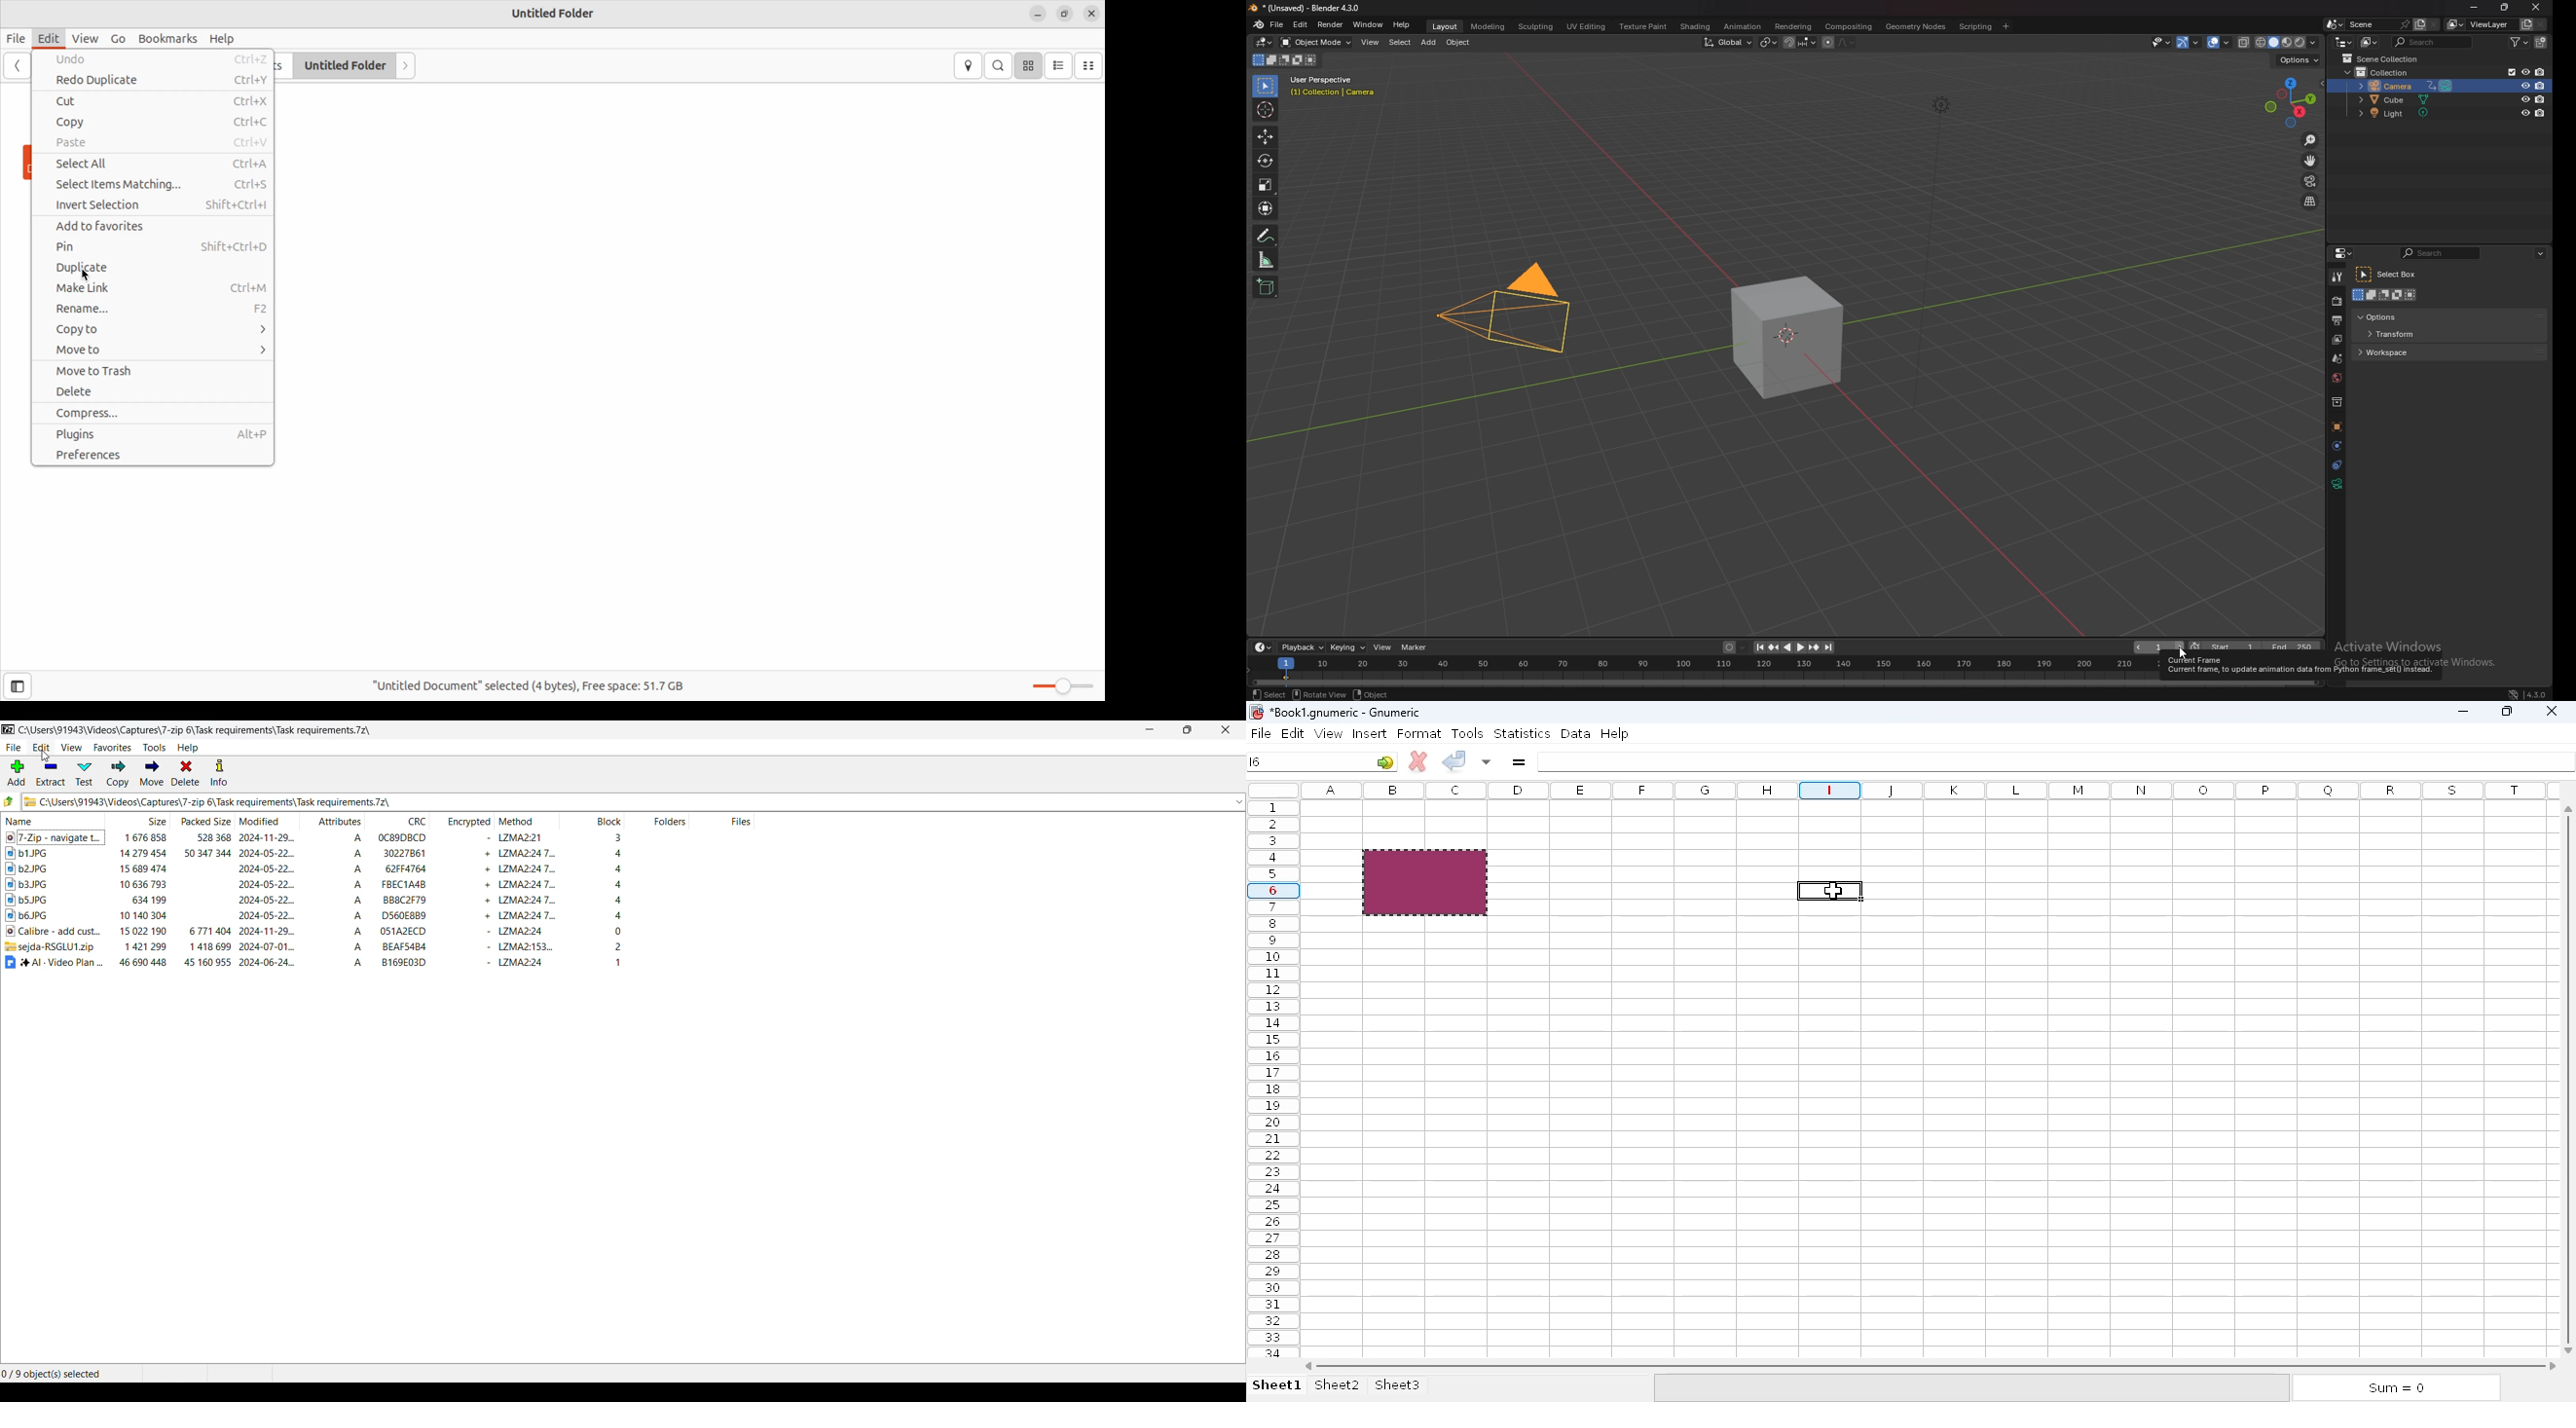 This screenshot has height=1428, width=2576. What do you see at coordinates (219, 772) in the screenshot?
I see `Info` at bounding box center [219, 772].